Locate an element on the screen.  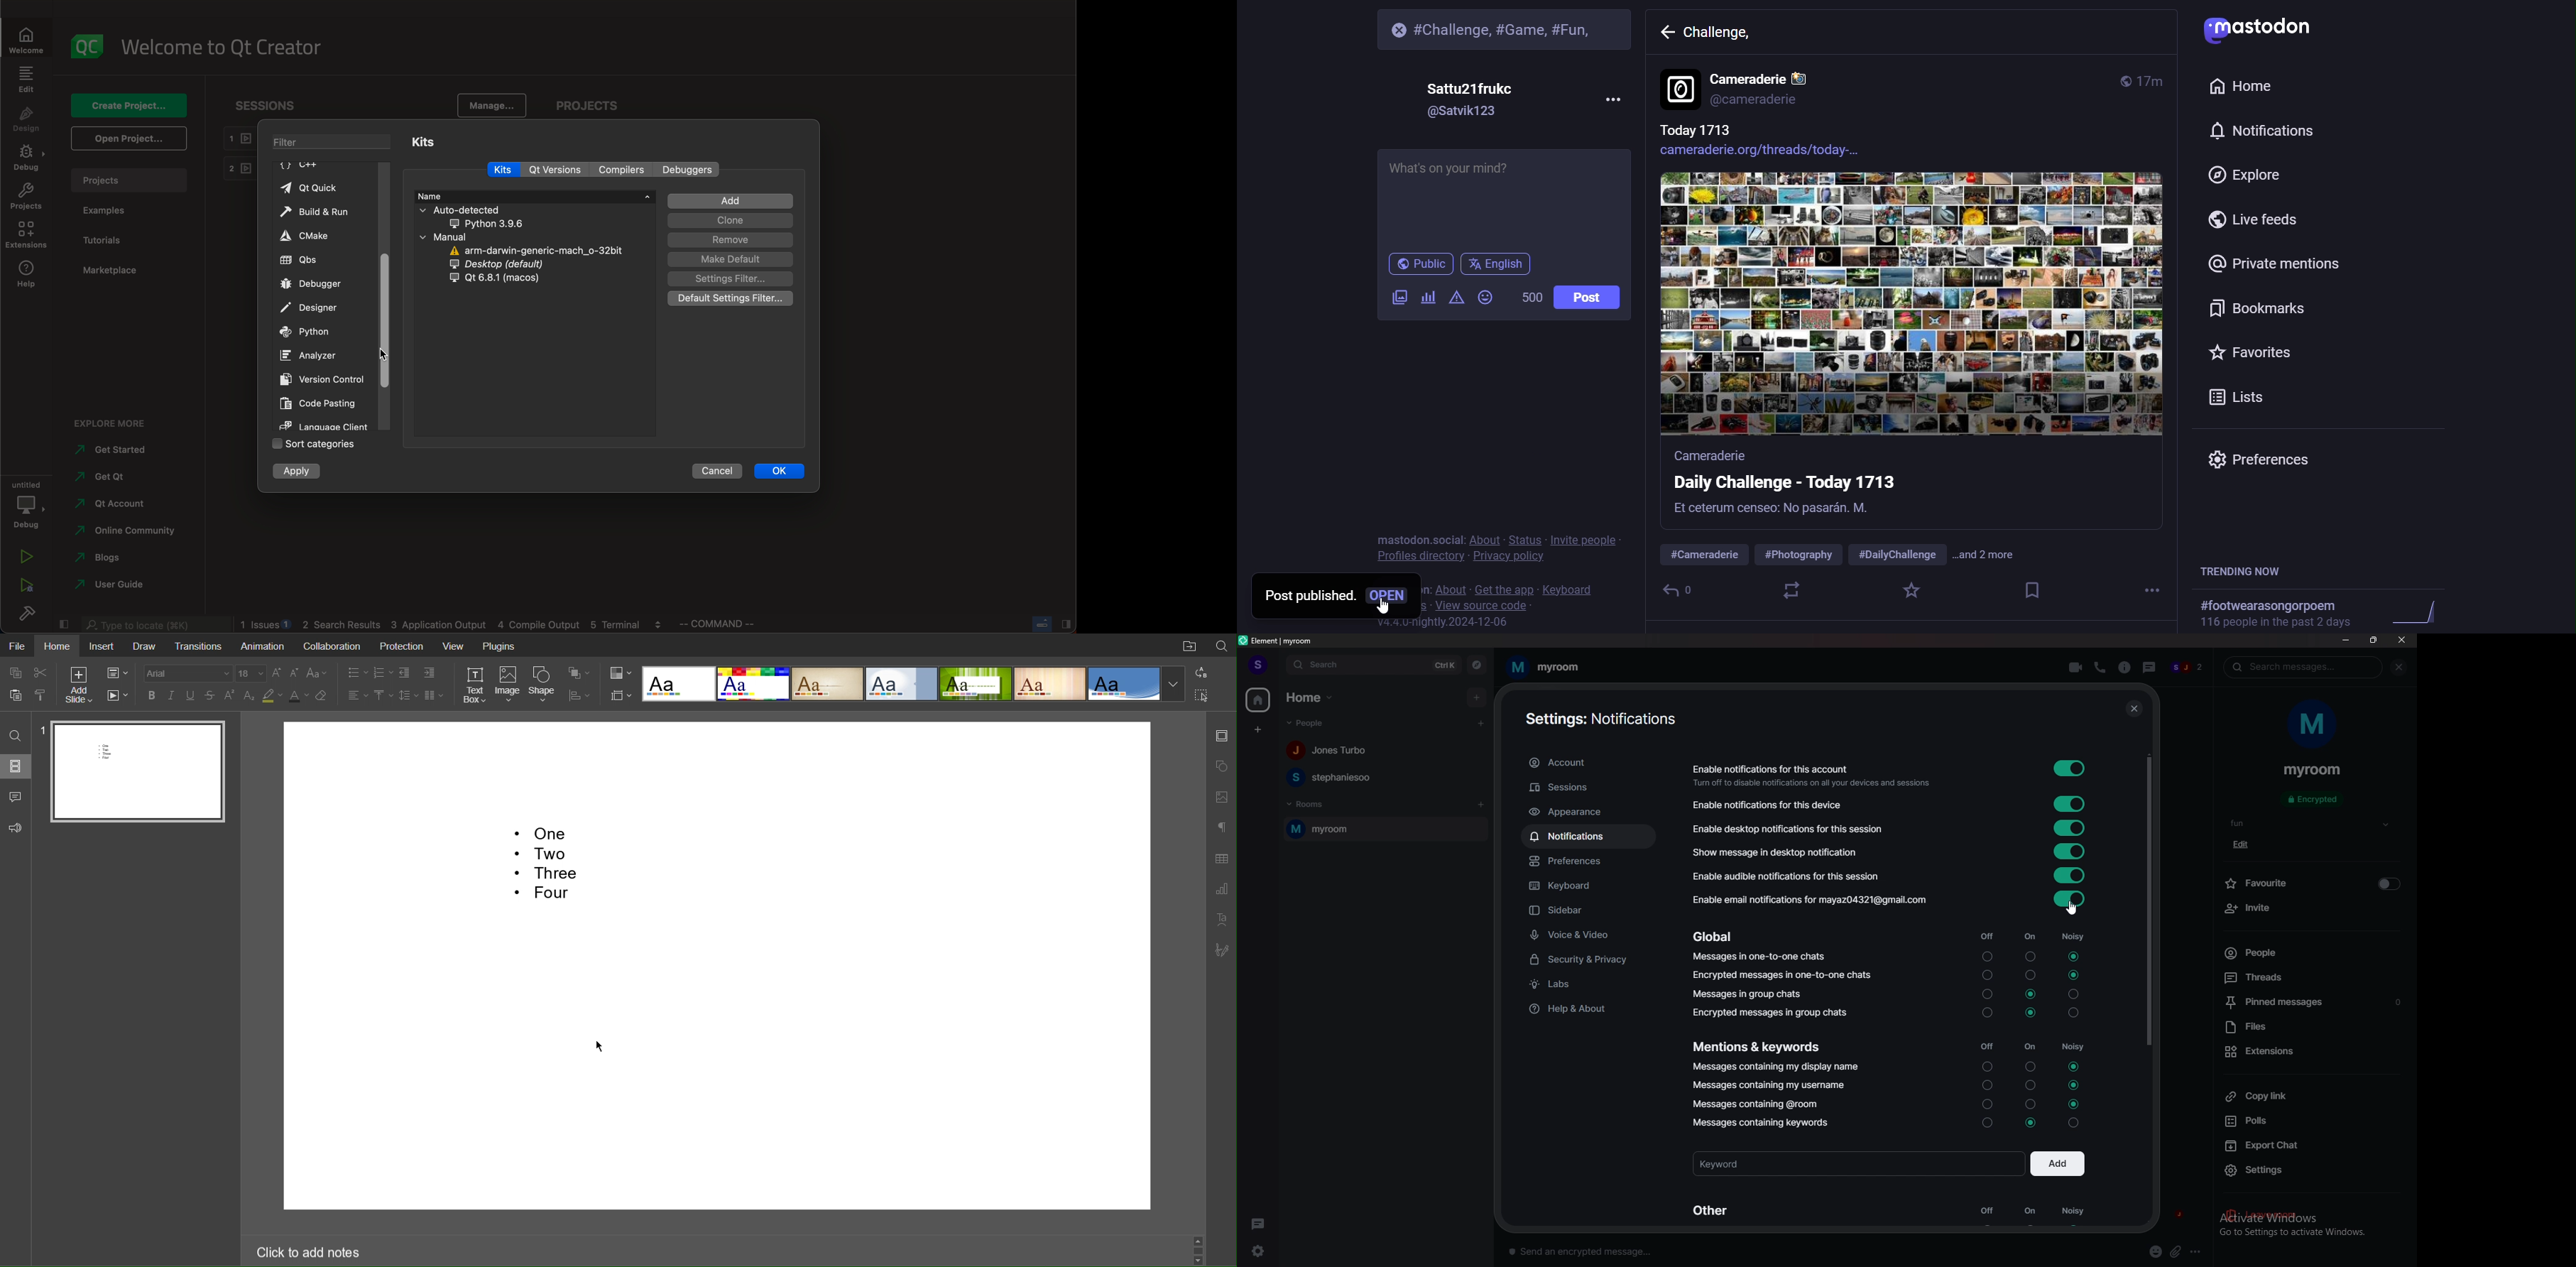
invite is located at coordinates (2312, 908).